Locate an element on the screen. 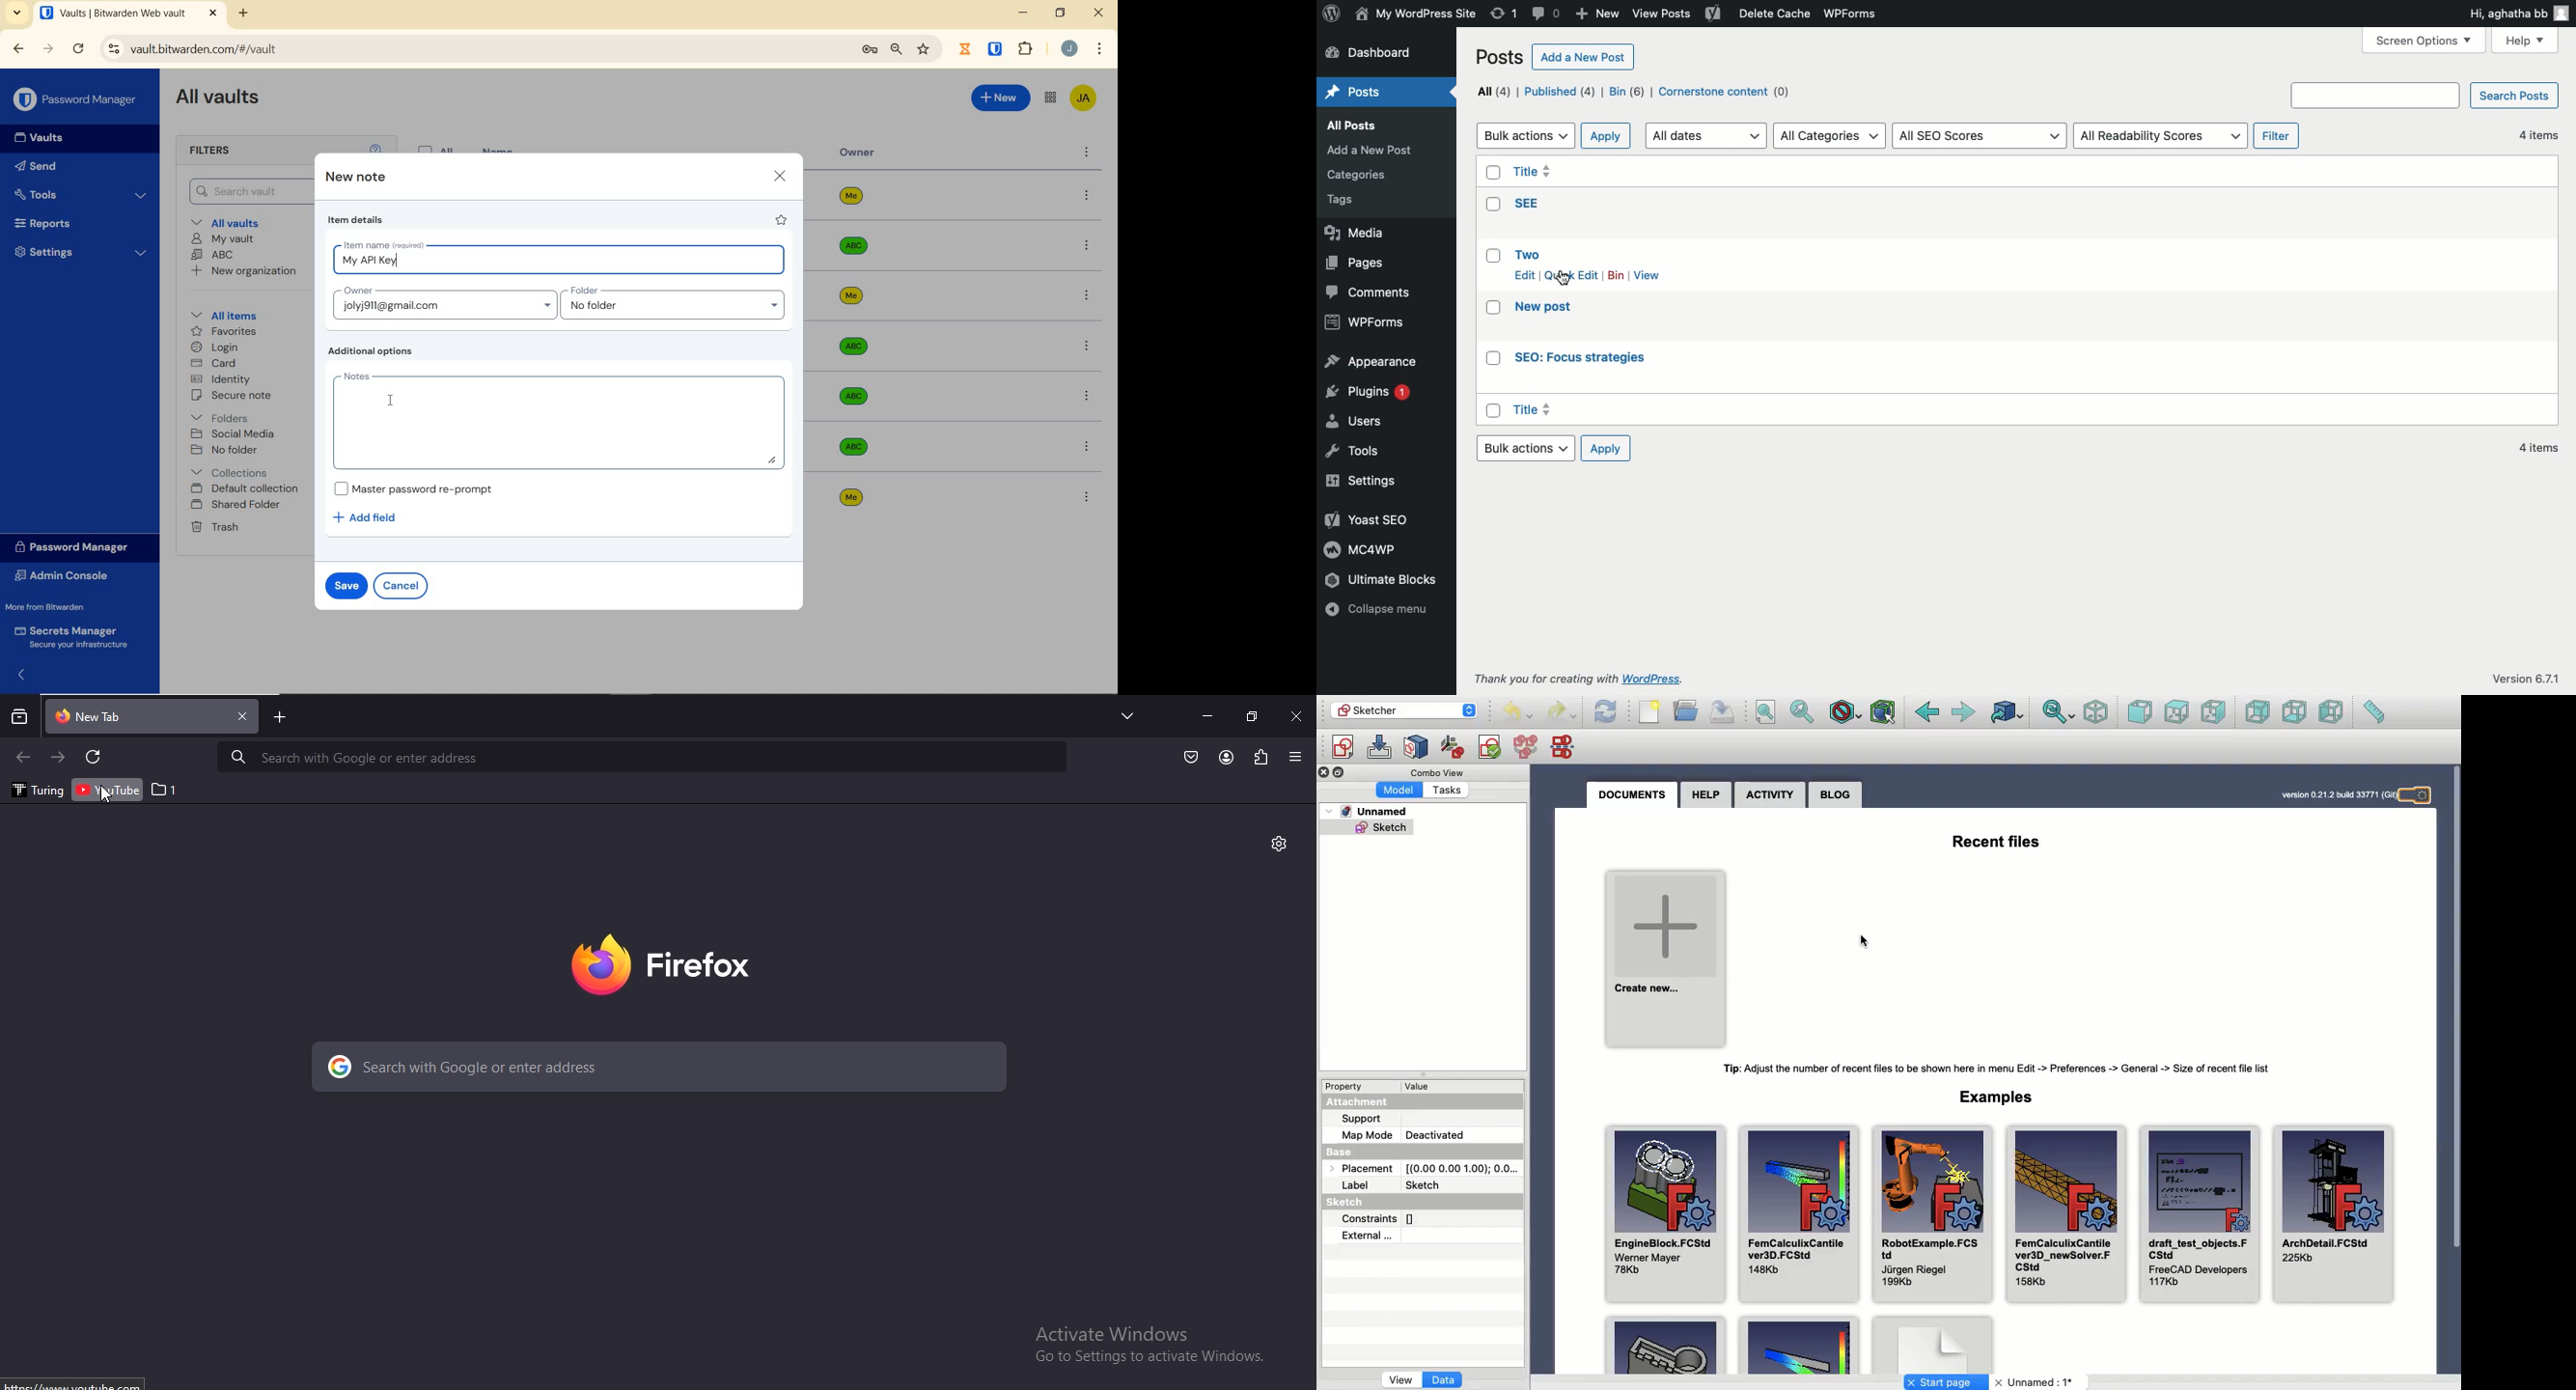  Help is located at coordinates (1707, 794).